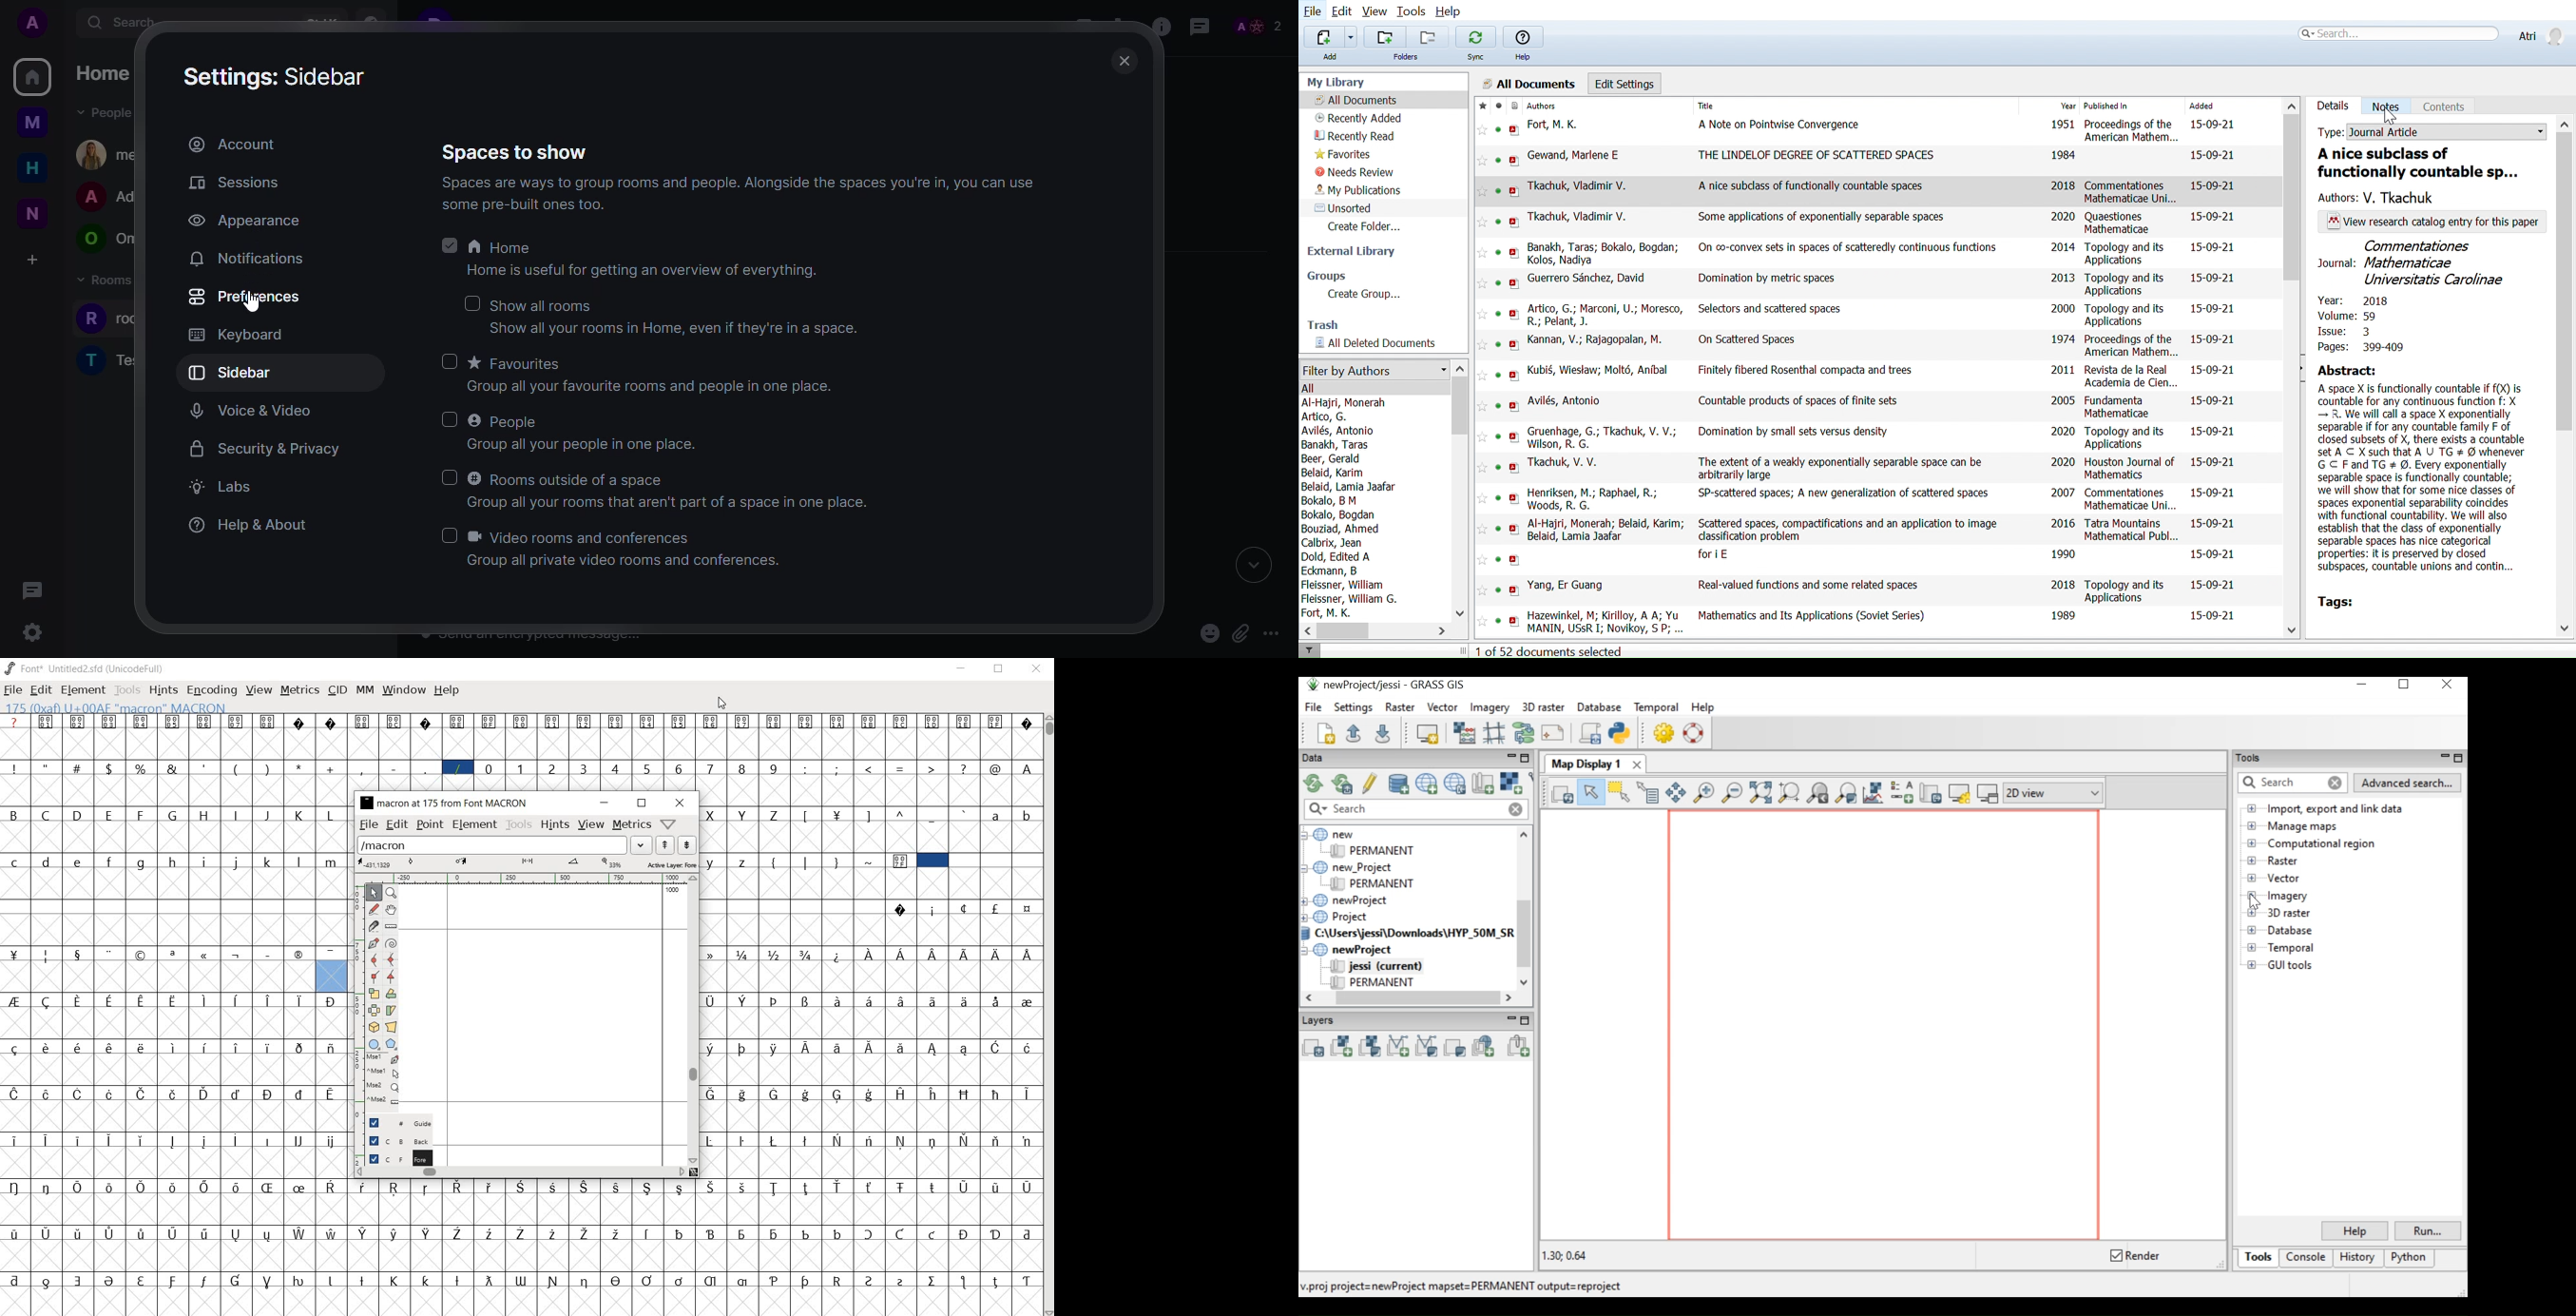  What do you see at coordinates (996, 907) in the screenshot?
I see `Symbol` at bounding box center [996, 907].